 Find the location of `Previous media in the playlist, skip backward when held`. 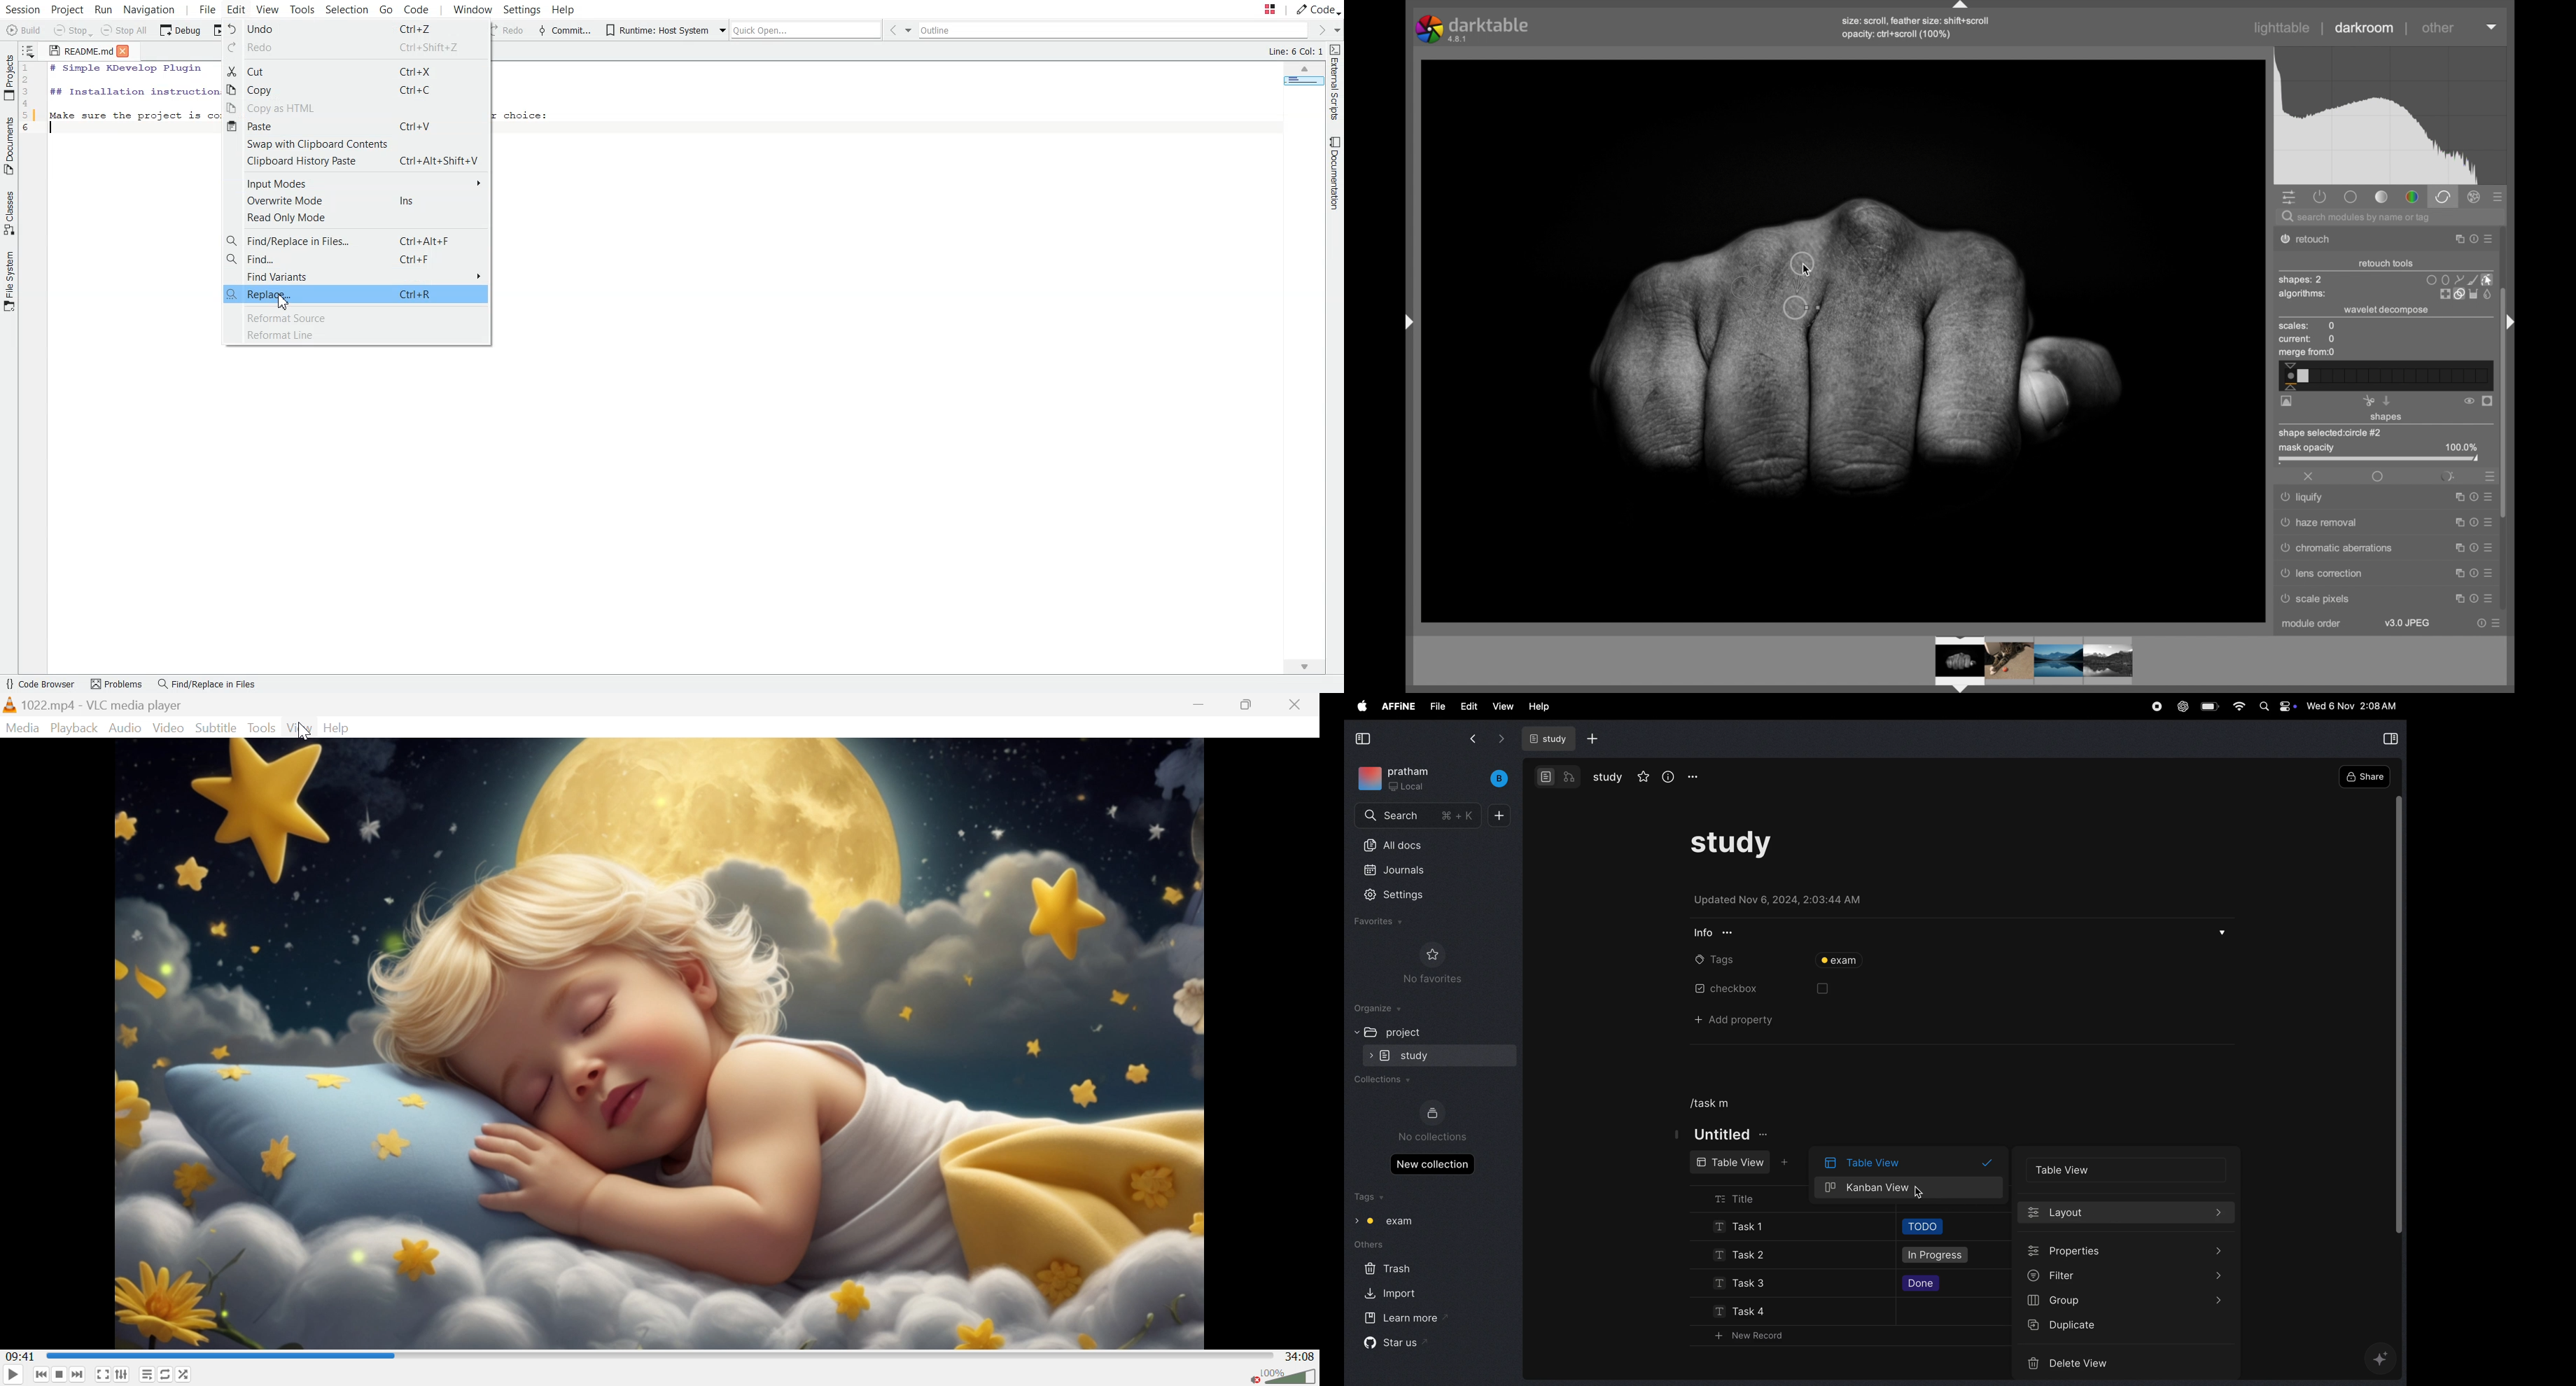

Previous media in the playlist, skip backward when held is located at coordinates (42, 1376).